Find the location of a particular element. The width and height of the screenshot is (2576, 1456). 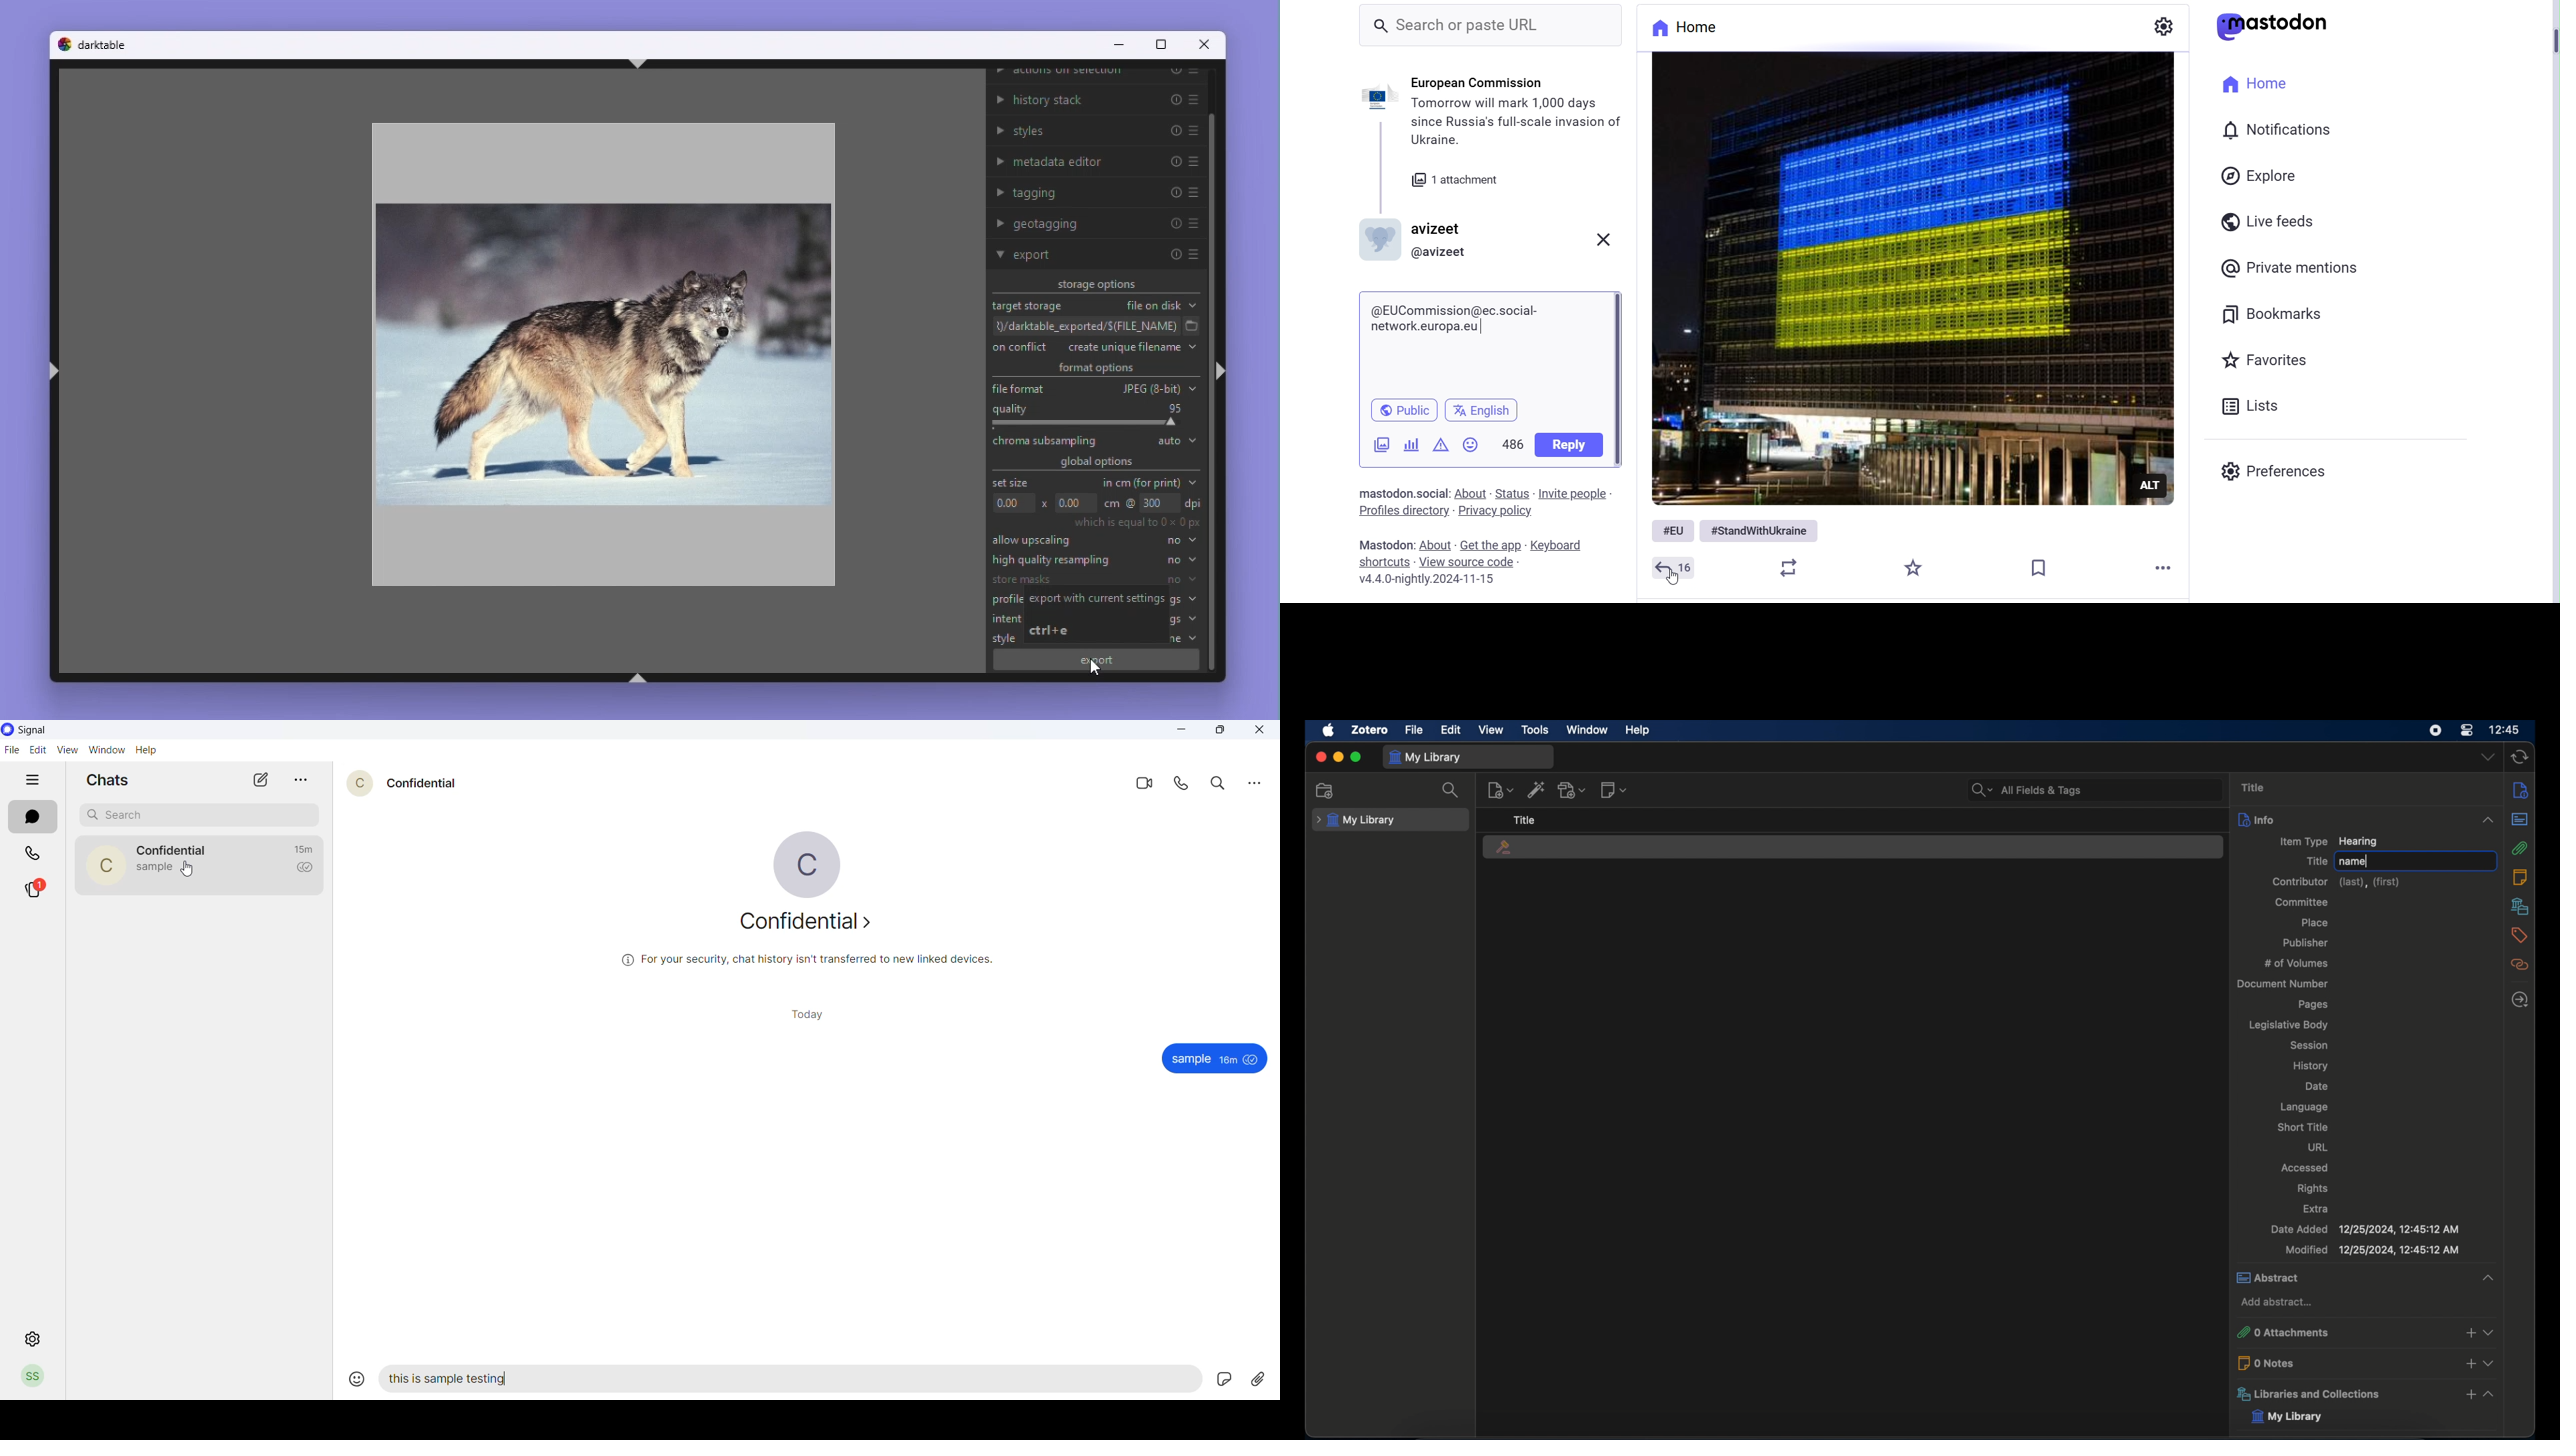

options is located at coordinates (1253, 785).